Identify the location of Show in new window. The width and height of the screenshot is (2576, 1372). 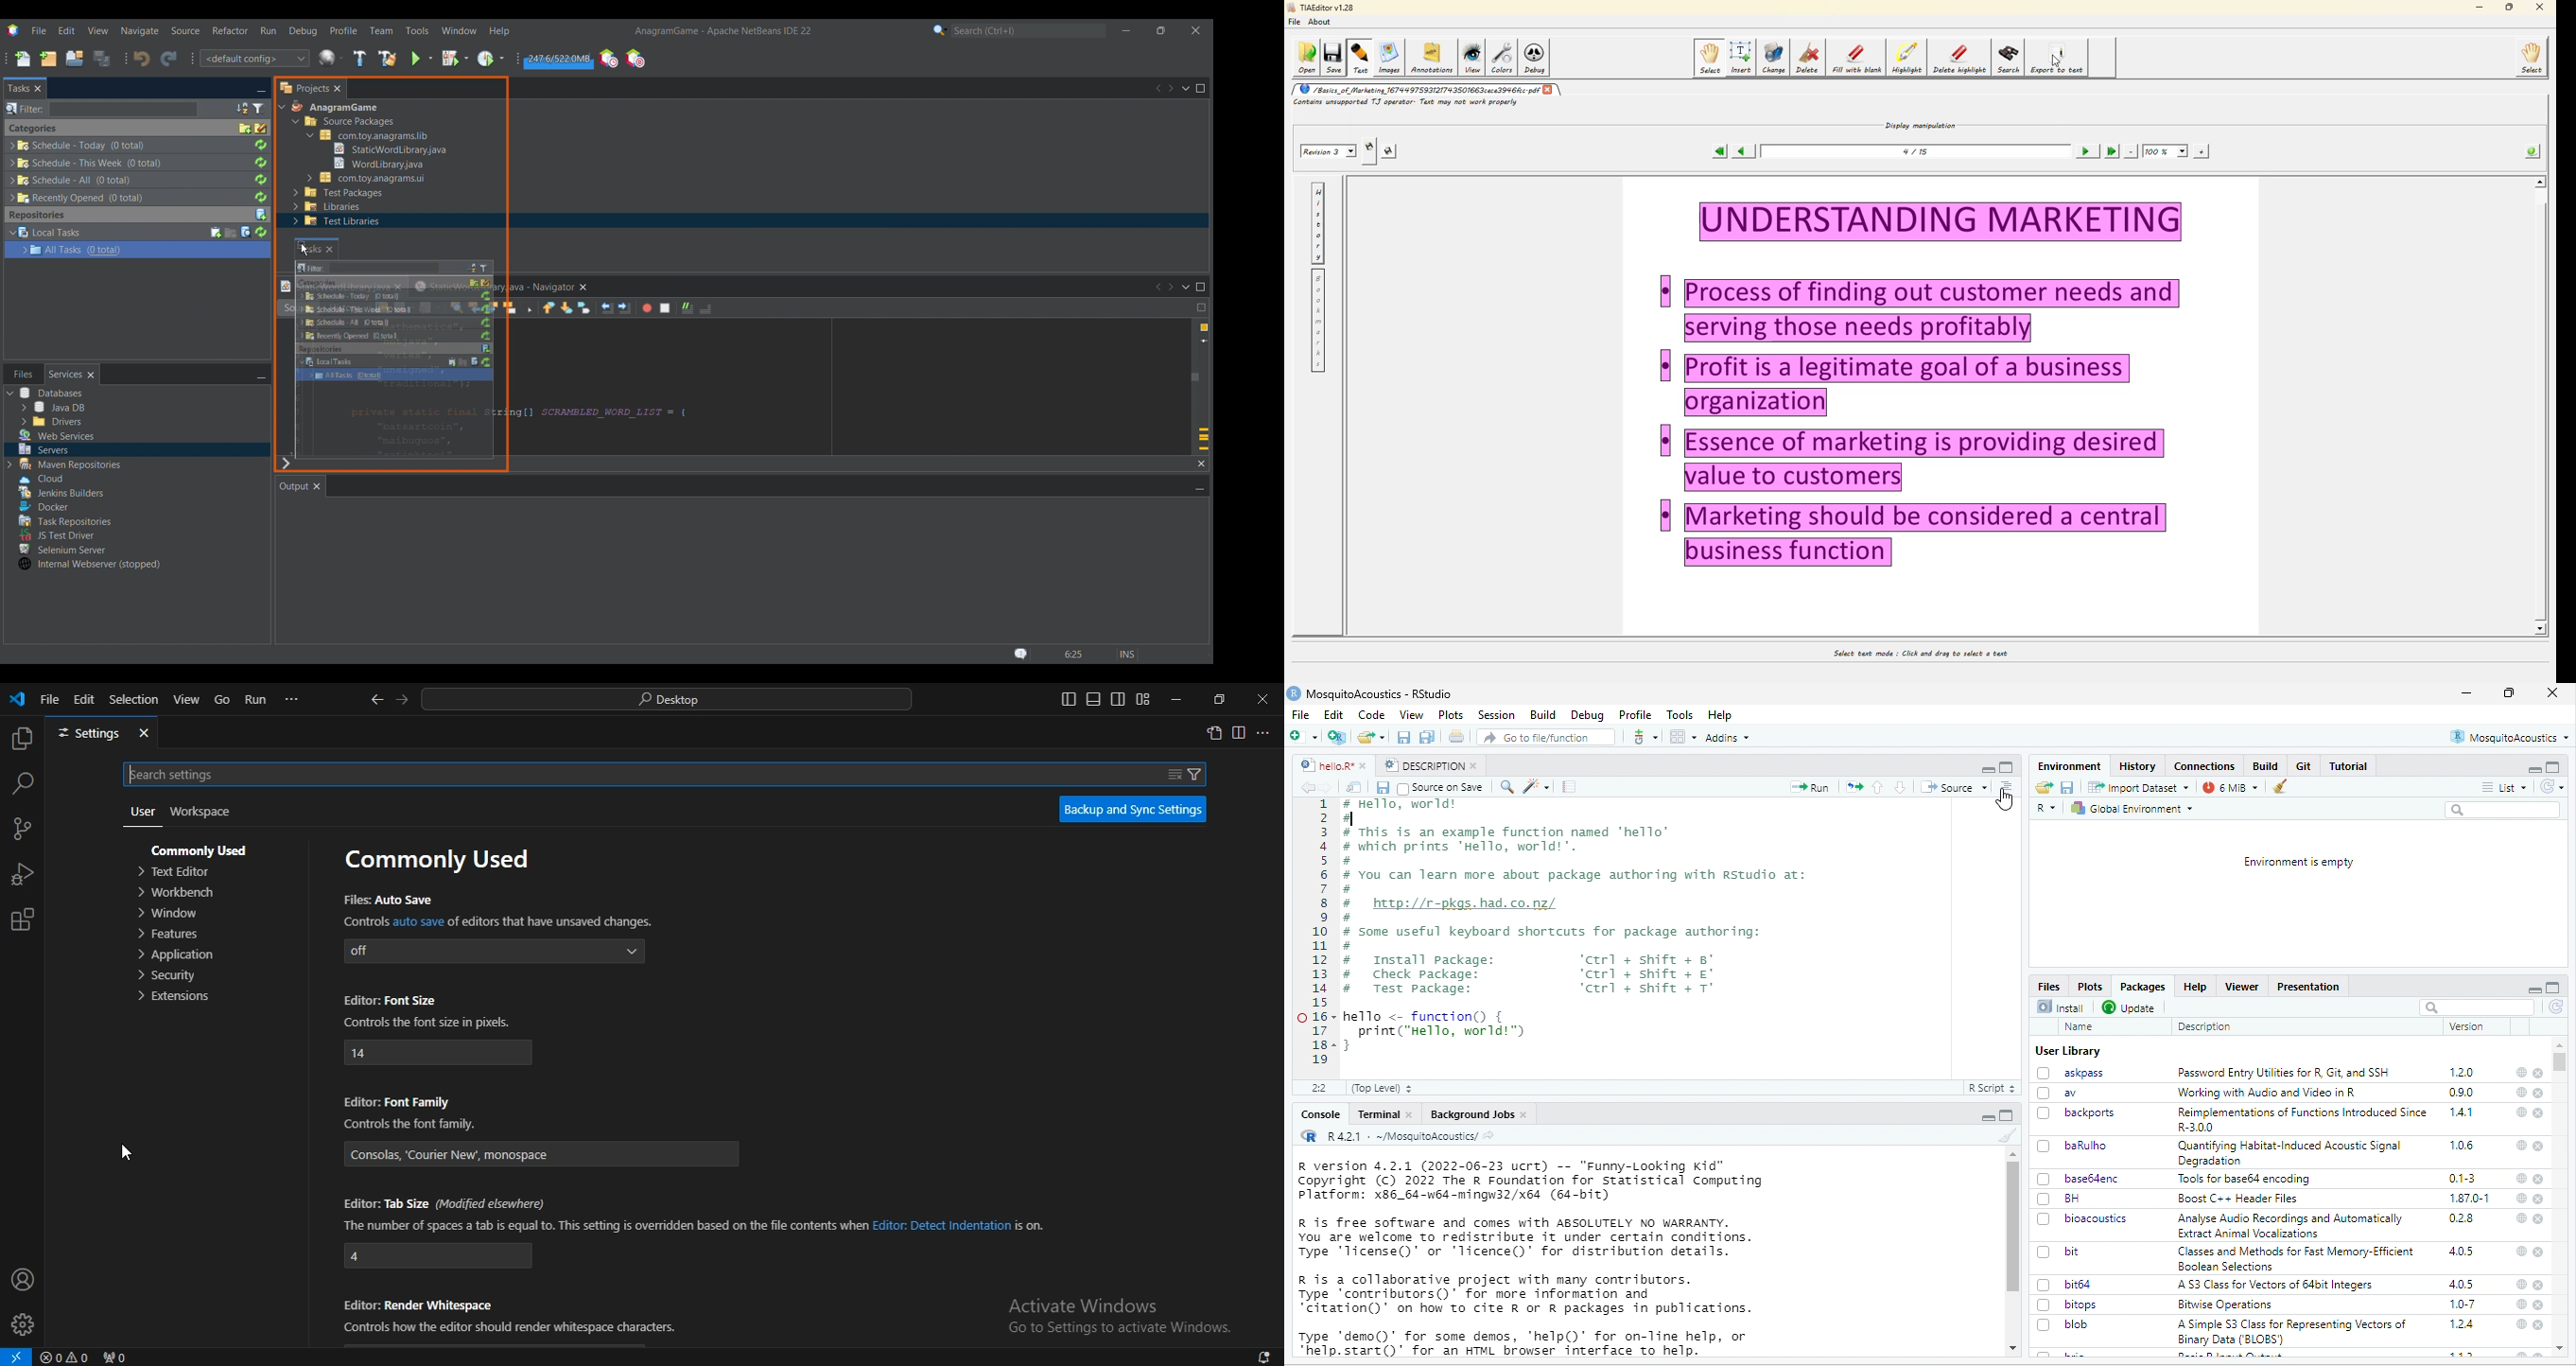
(1354, 787).